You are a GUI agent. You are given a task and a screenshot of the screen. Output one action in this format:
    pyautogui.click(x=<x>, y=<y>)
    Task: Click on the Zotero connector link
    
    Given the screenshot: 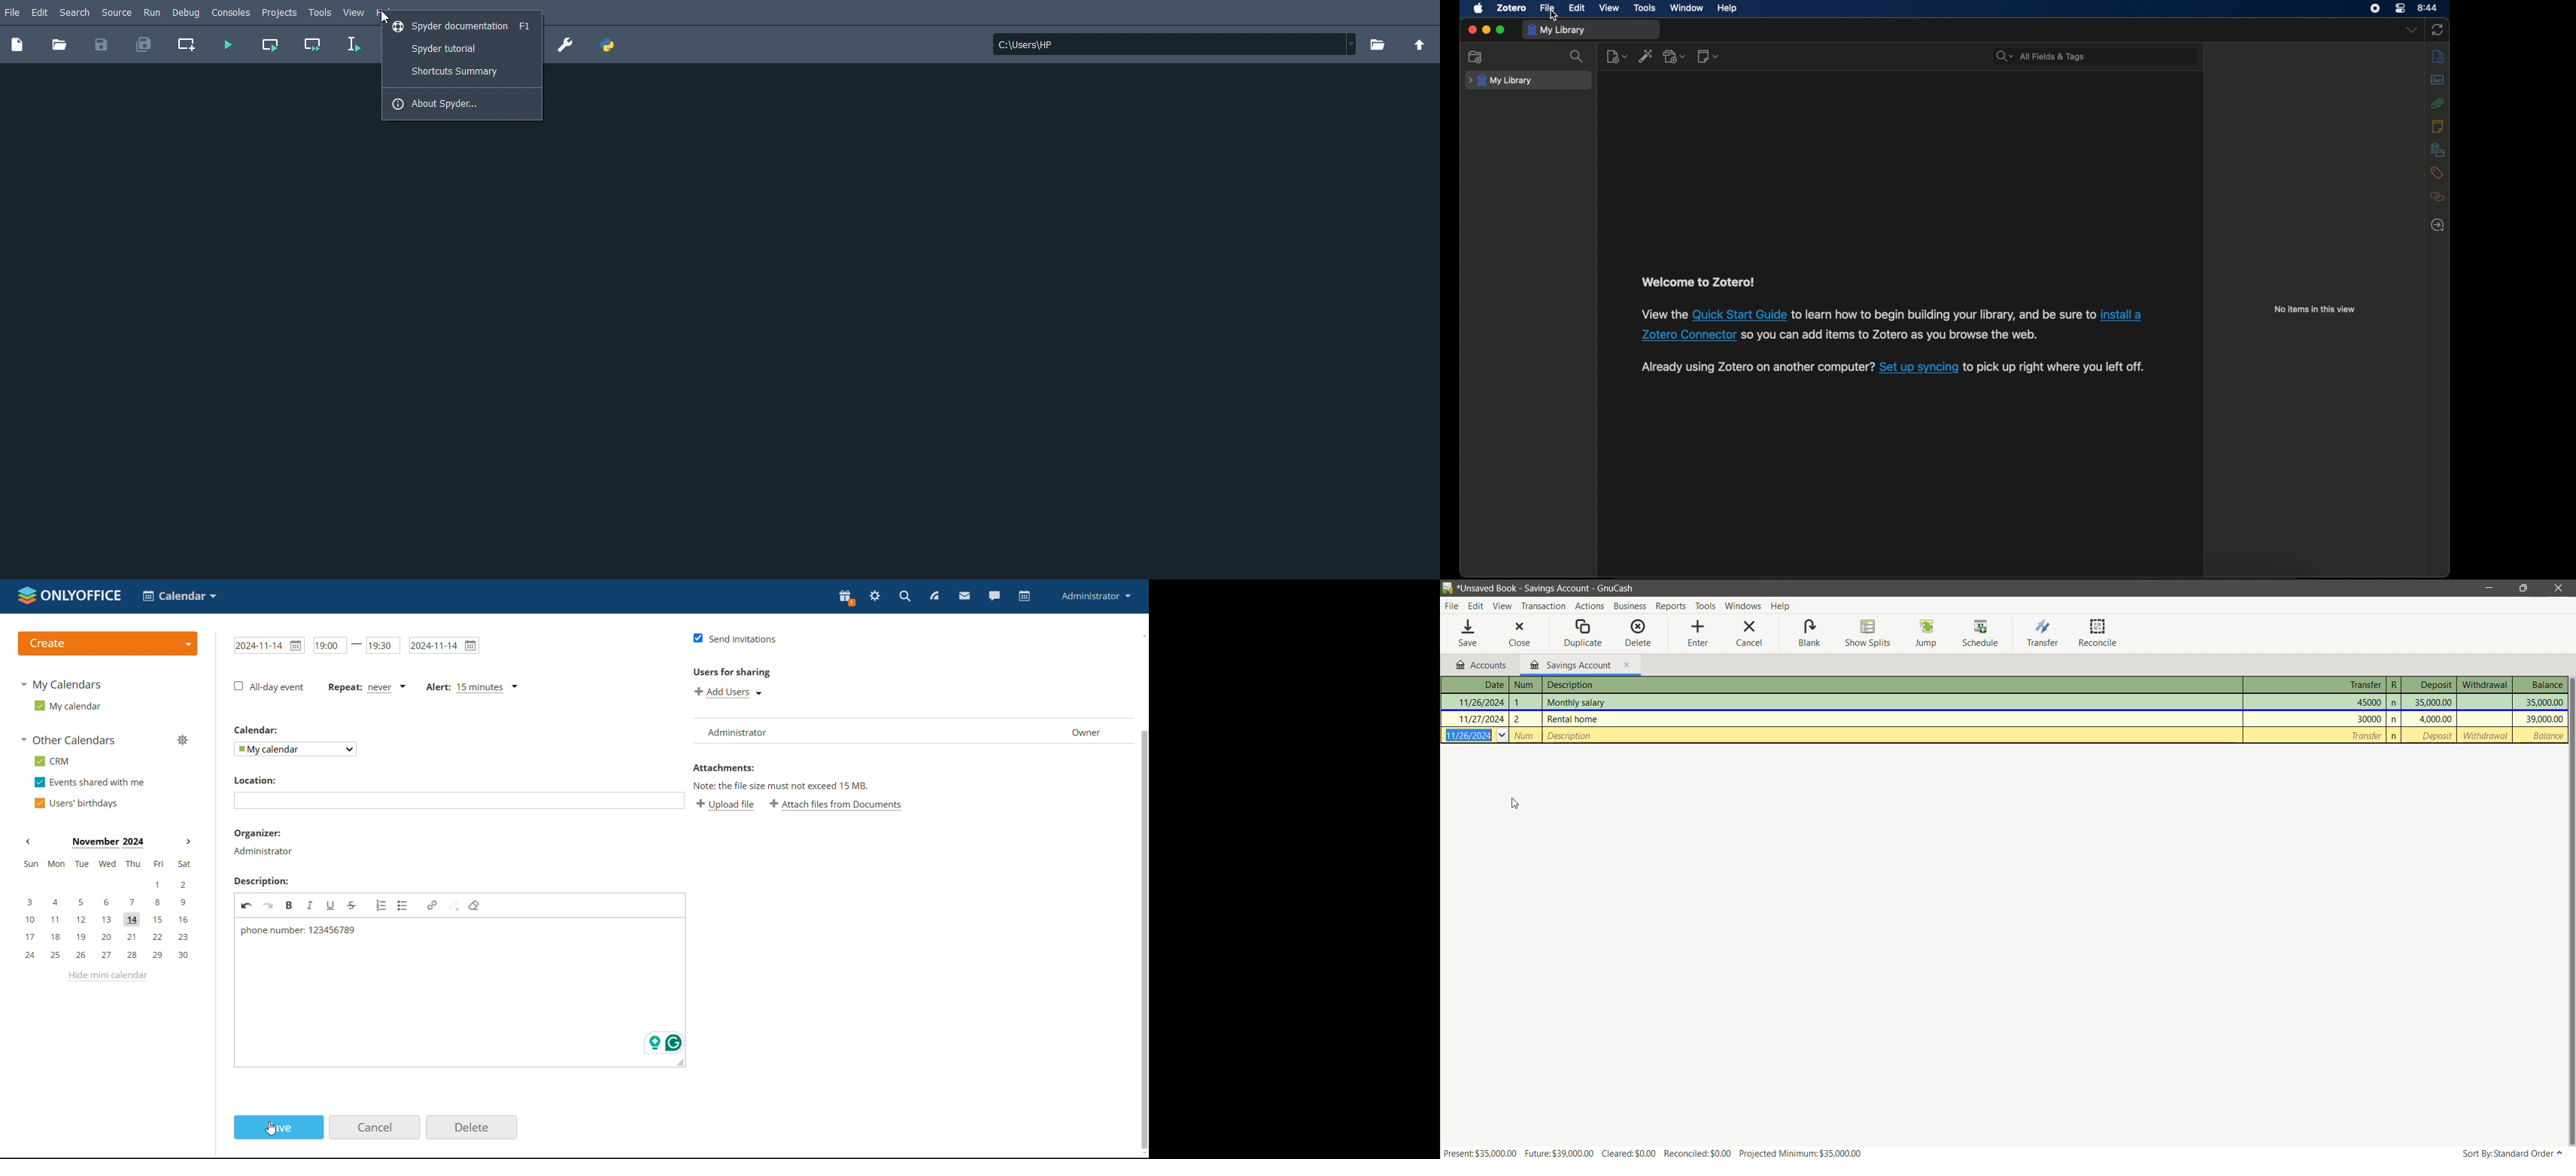 What is the action you would take?
    pyautogui.click(x=1689, y=336)
    